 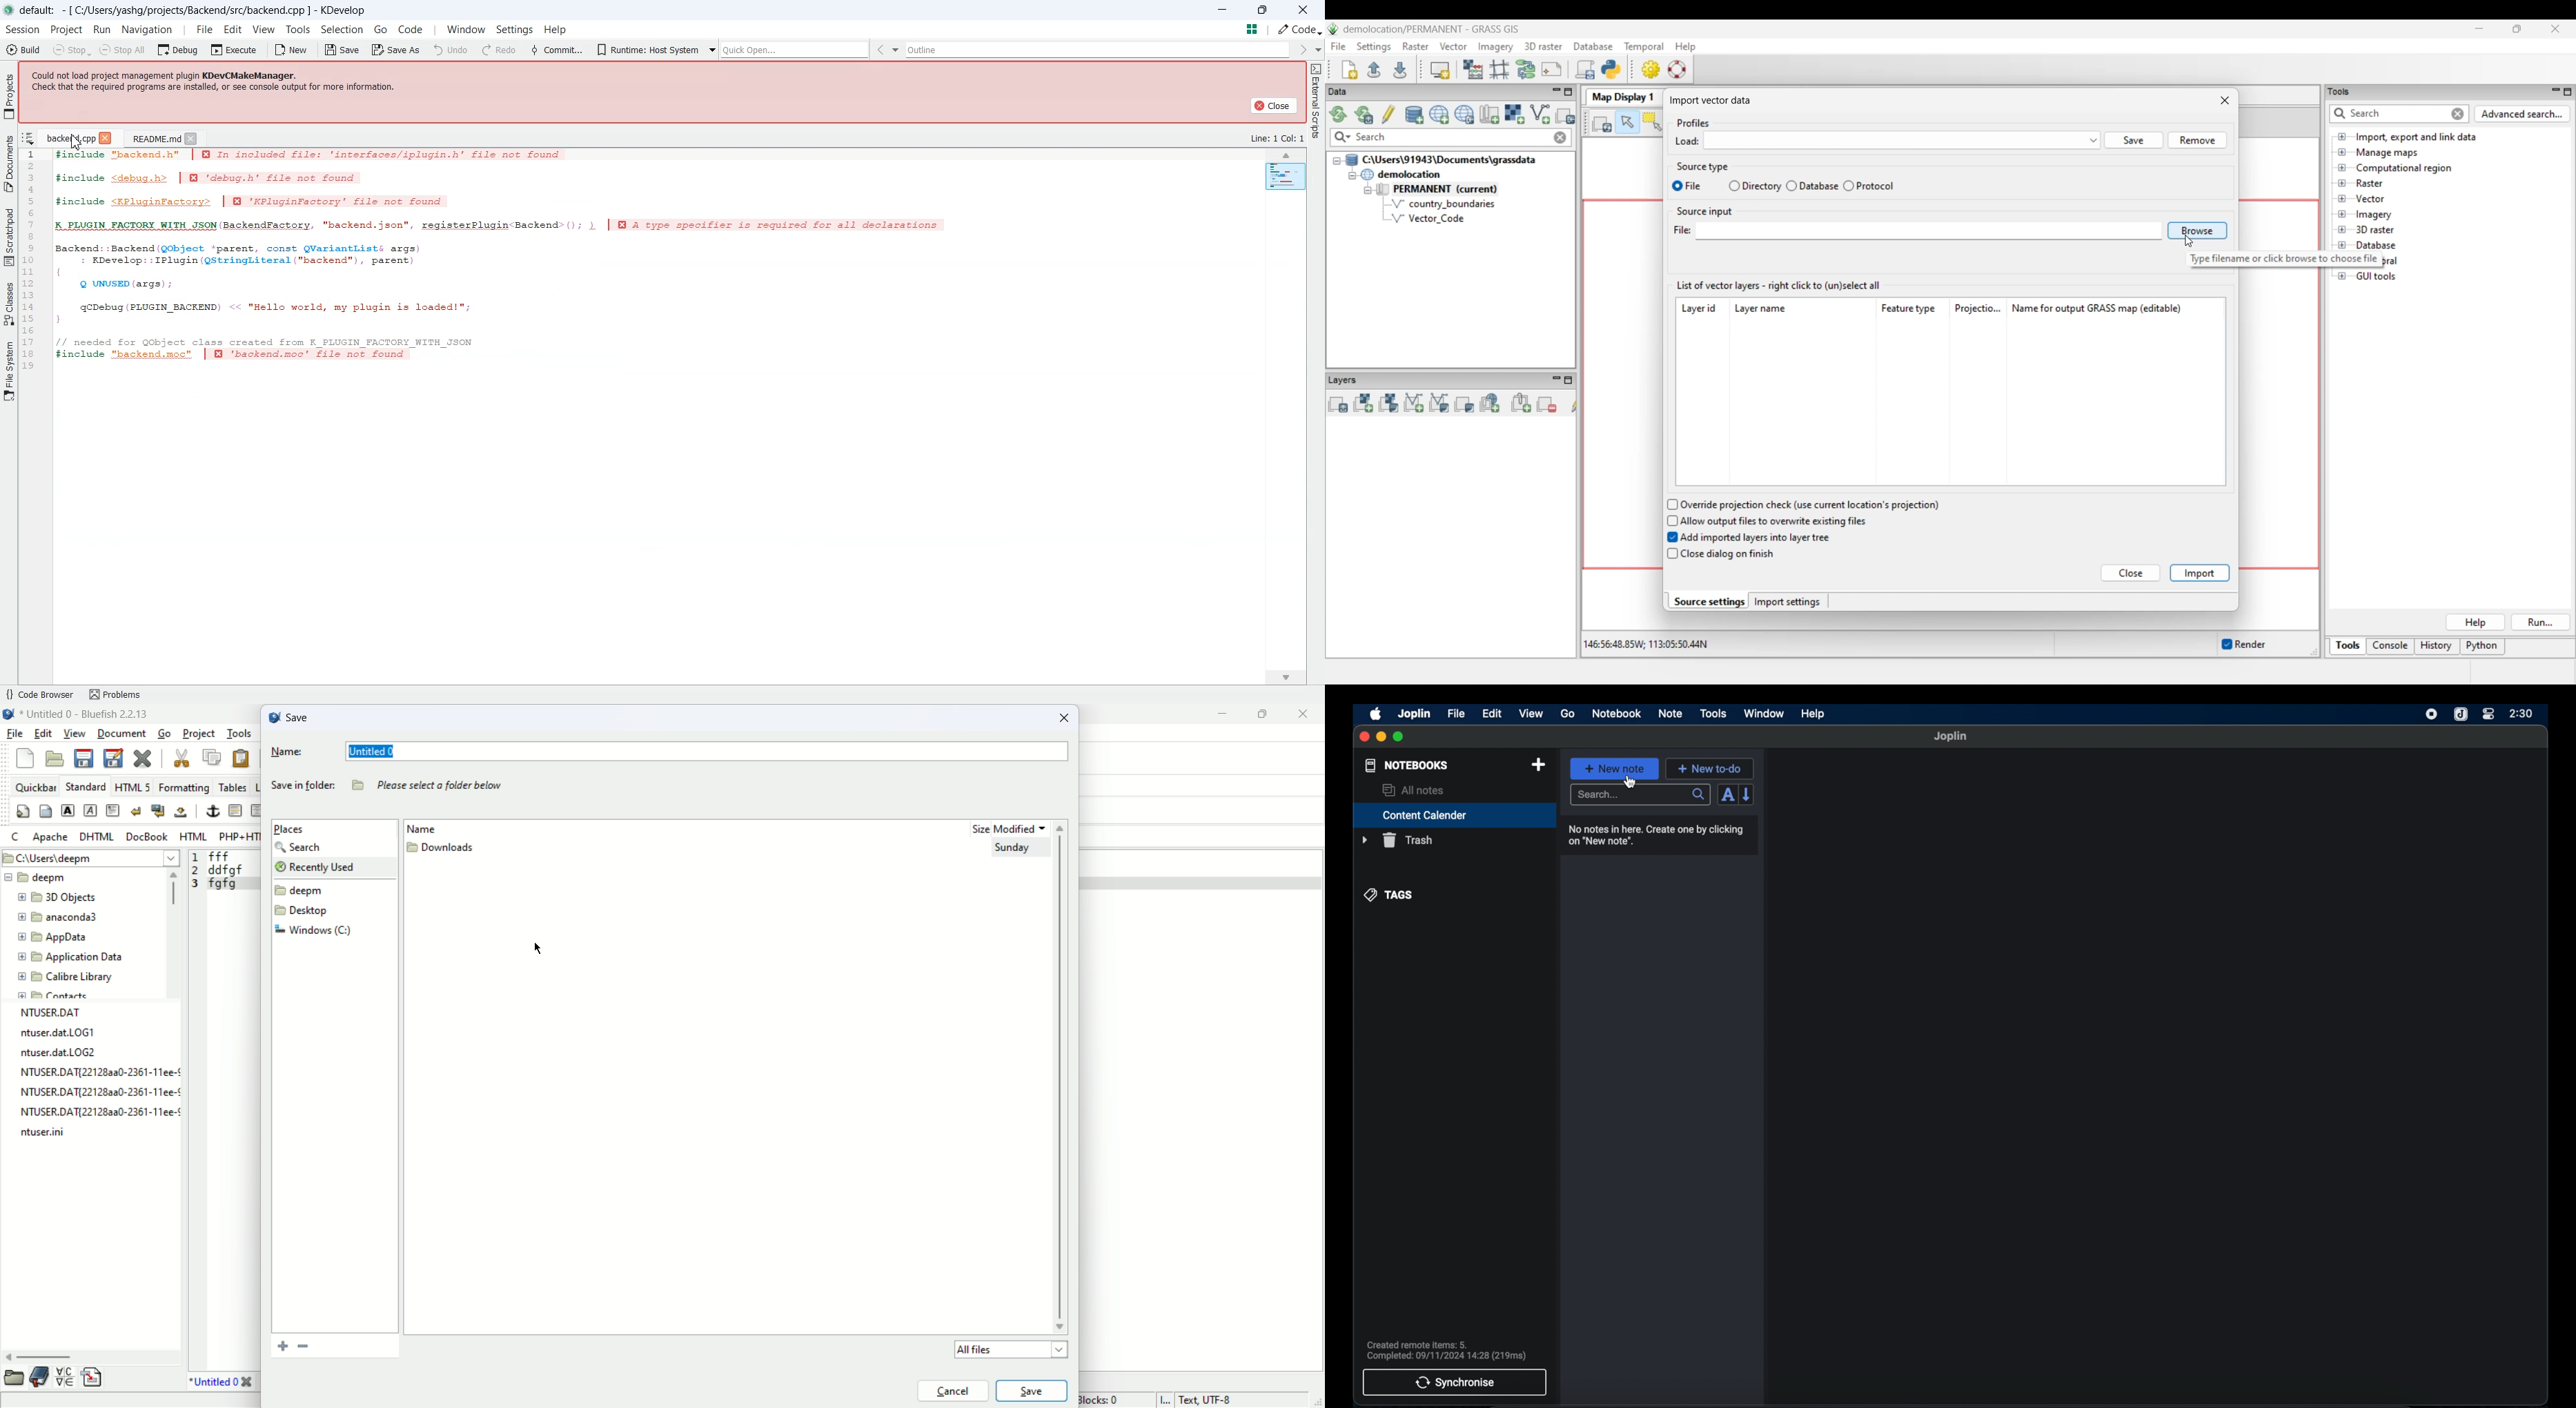 What do you see at coordinates (301, 890) in the screenshot?
I see `deepm` at bounding box center [301, 890].